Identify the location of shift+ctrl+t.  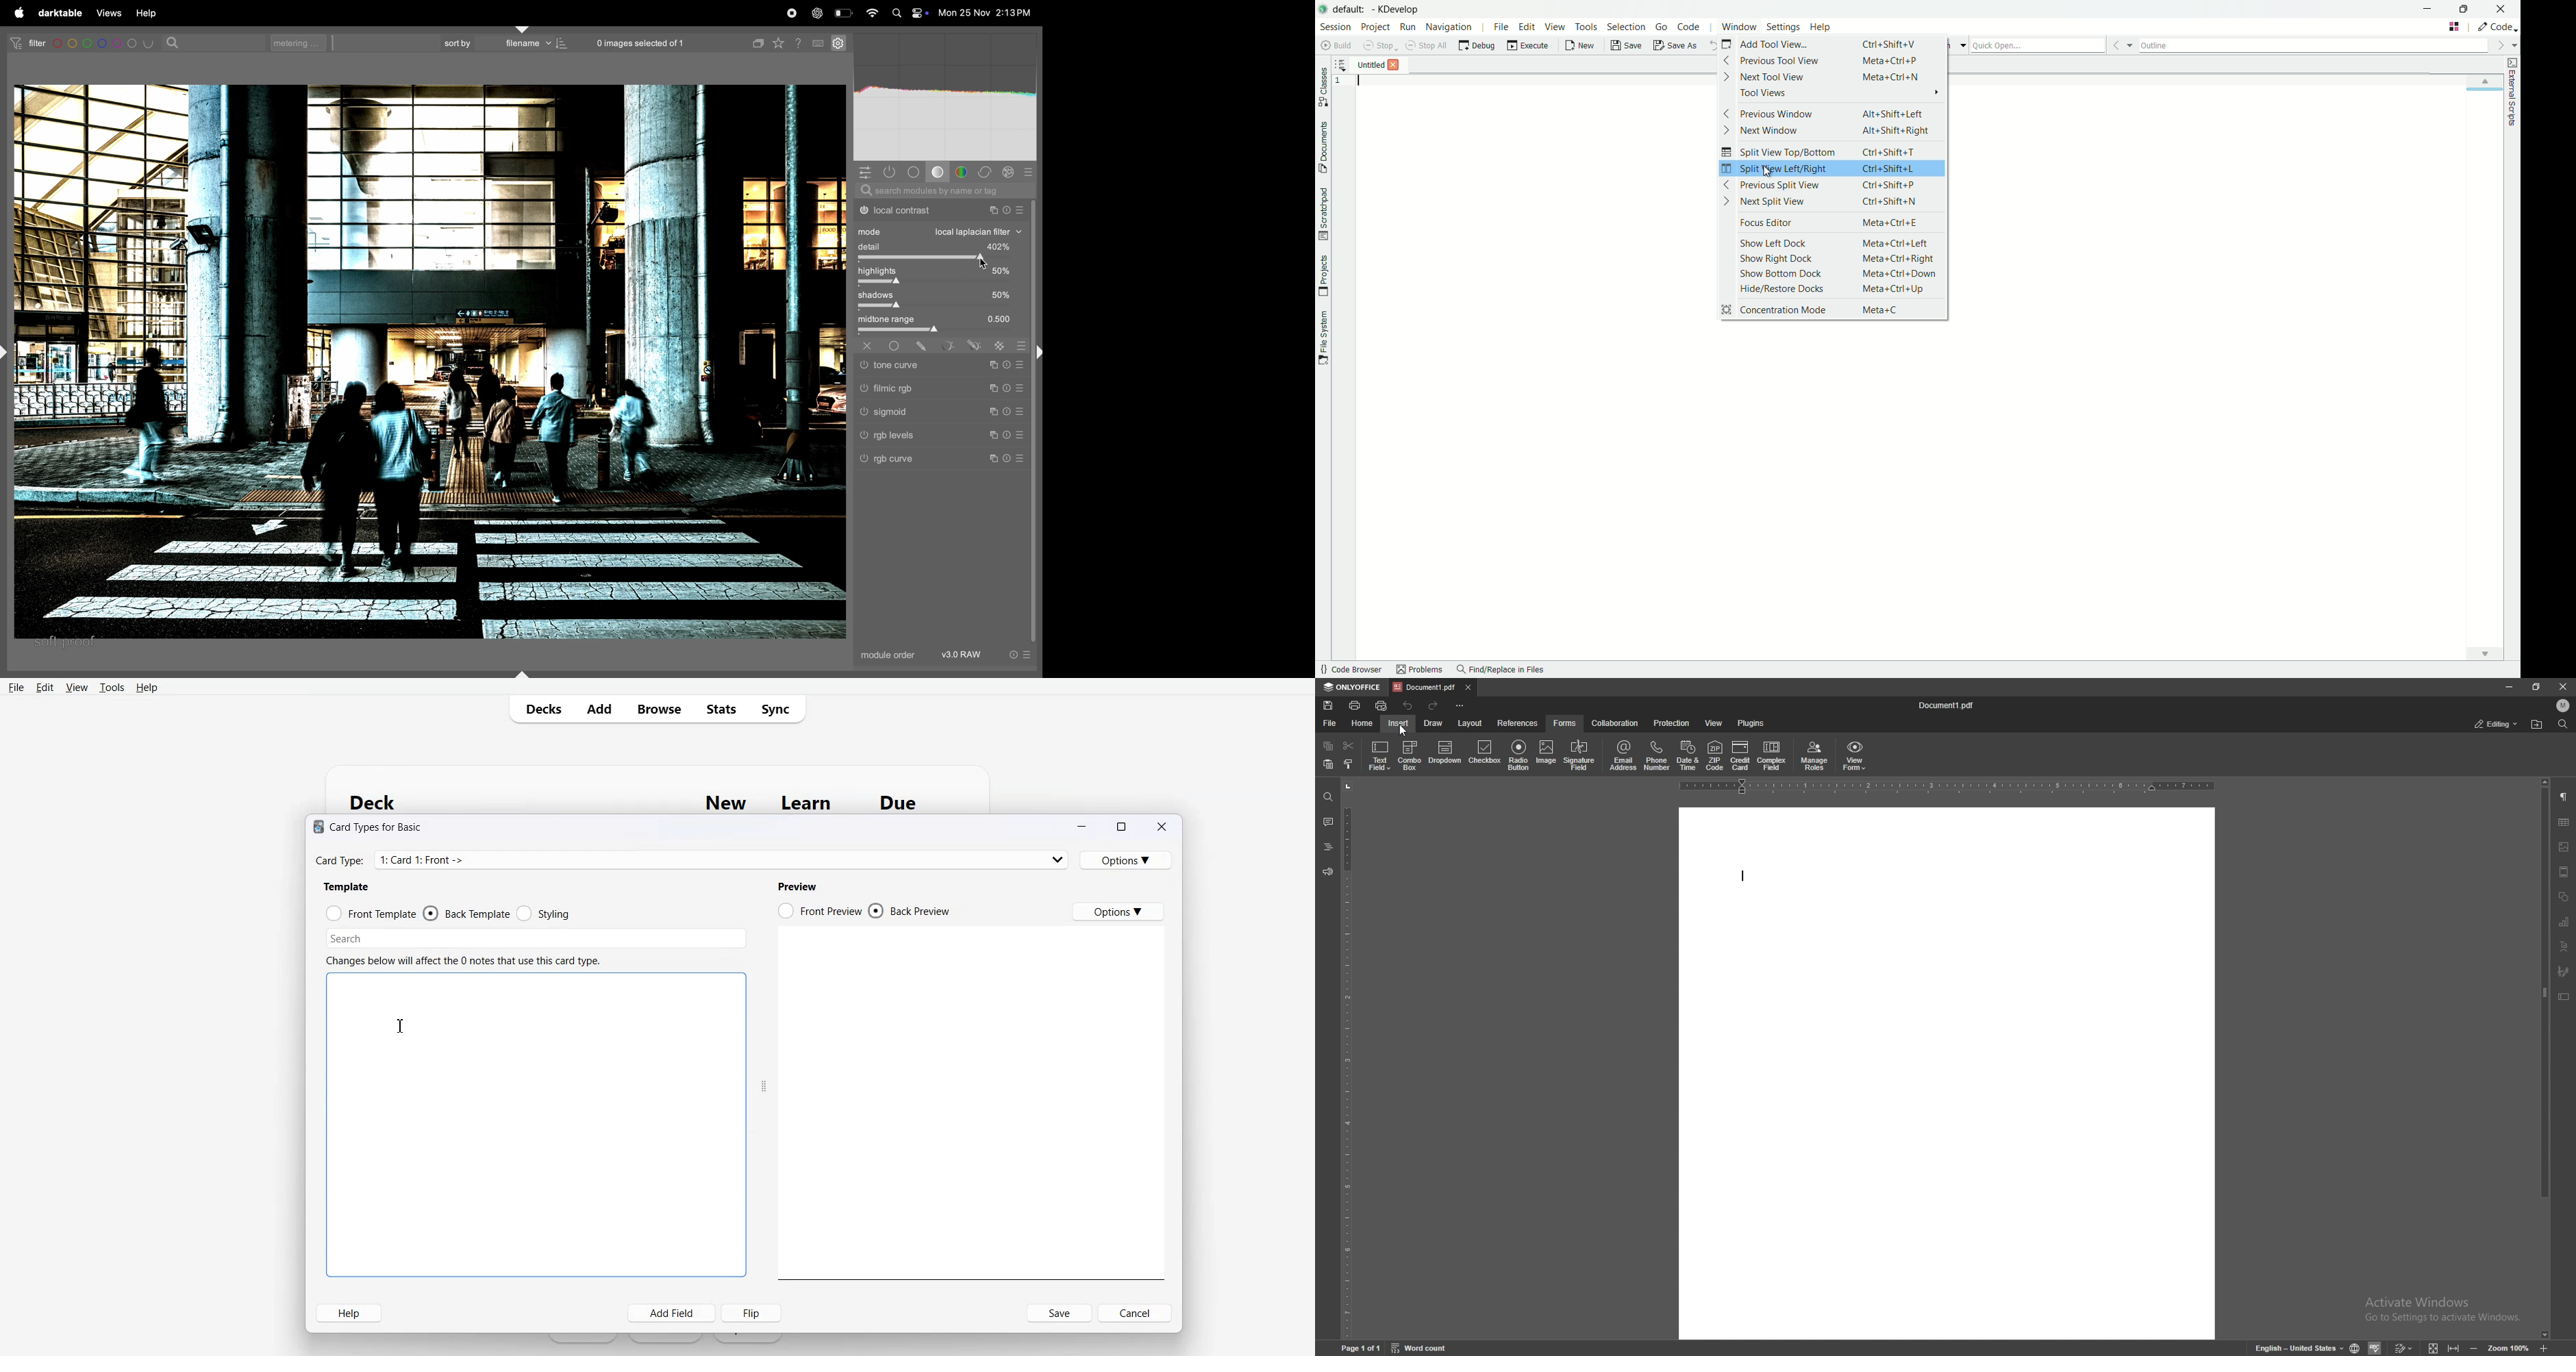
(523, 29).